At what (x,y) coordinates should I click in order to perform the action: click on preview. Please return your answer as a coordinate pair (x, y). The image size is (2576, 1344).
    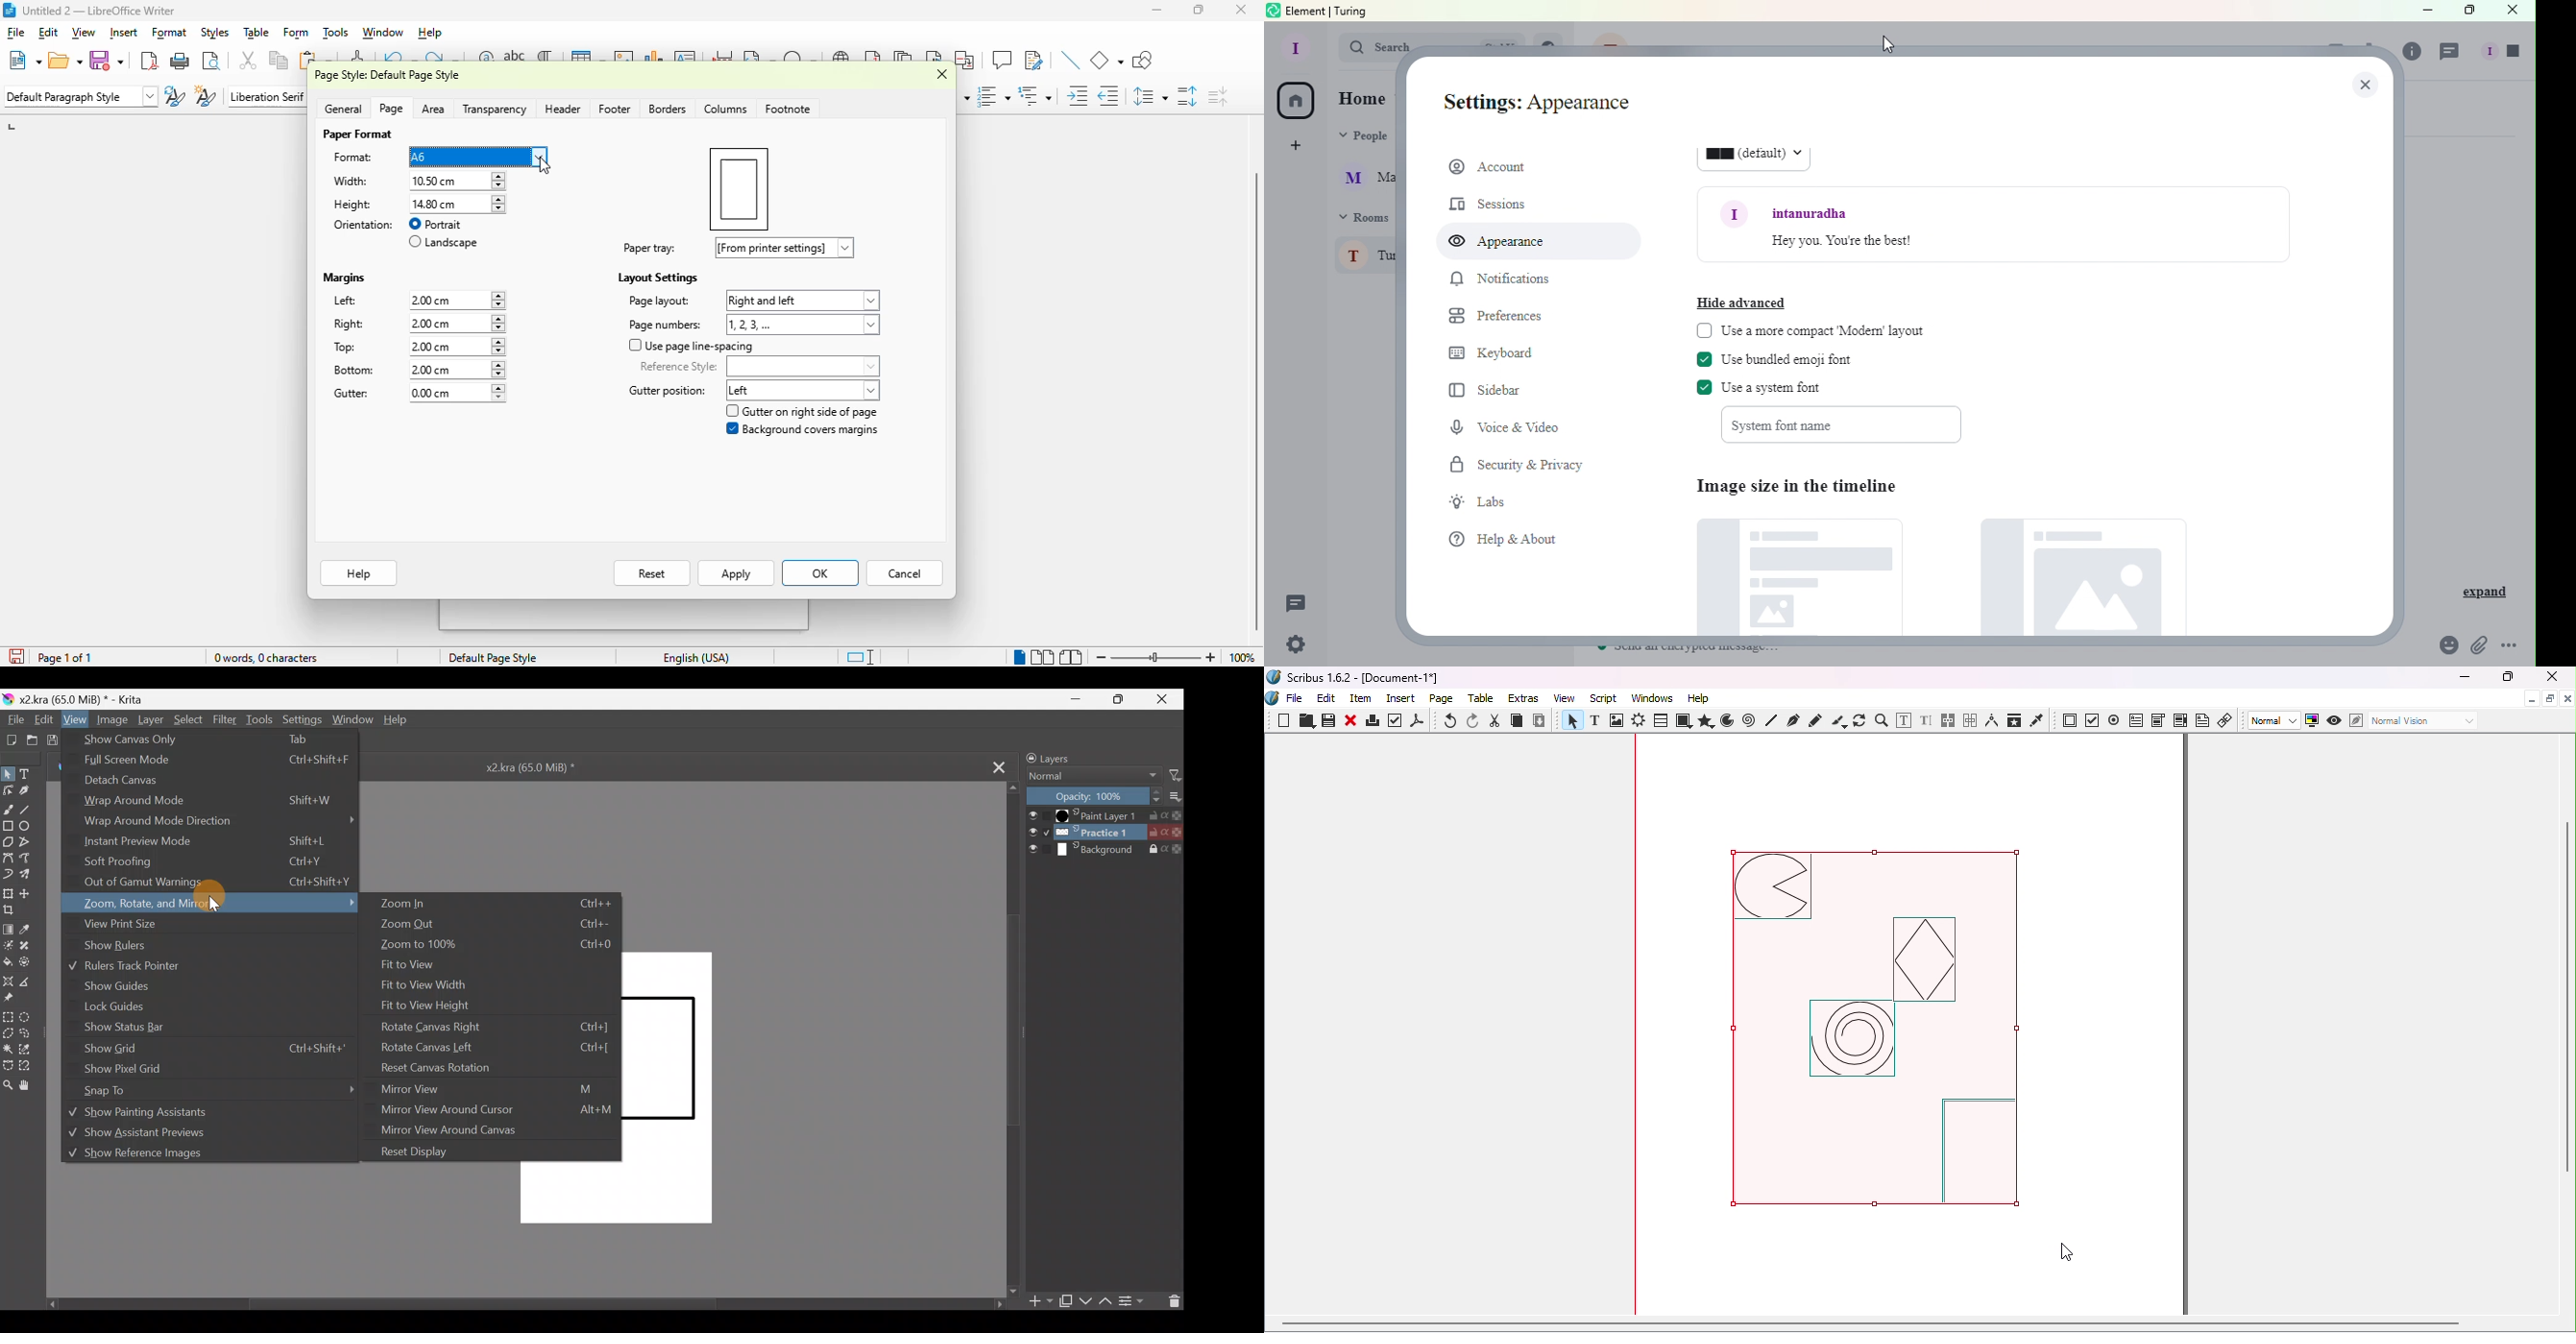
    Looking at the image, I should click on (741, 189).